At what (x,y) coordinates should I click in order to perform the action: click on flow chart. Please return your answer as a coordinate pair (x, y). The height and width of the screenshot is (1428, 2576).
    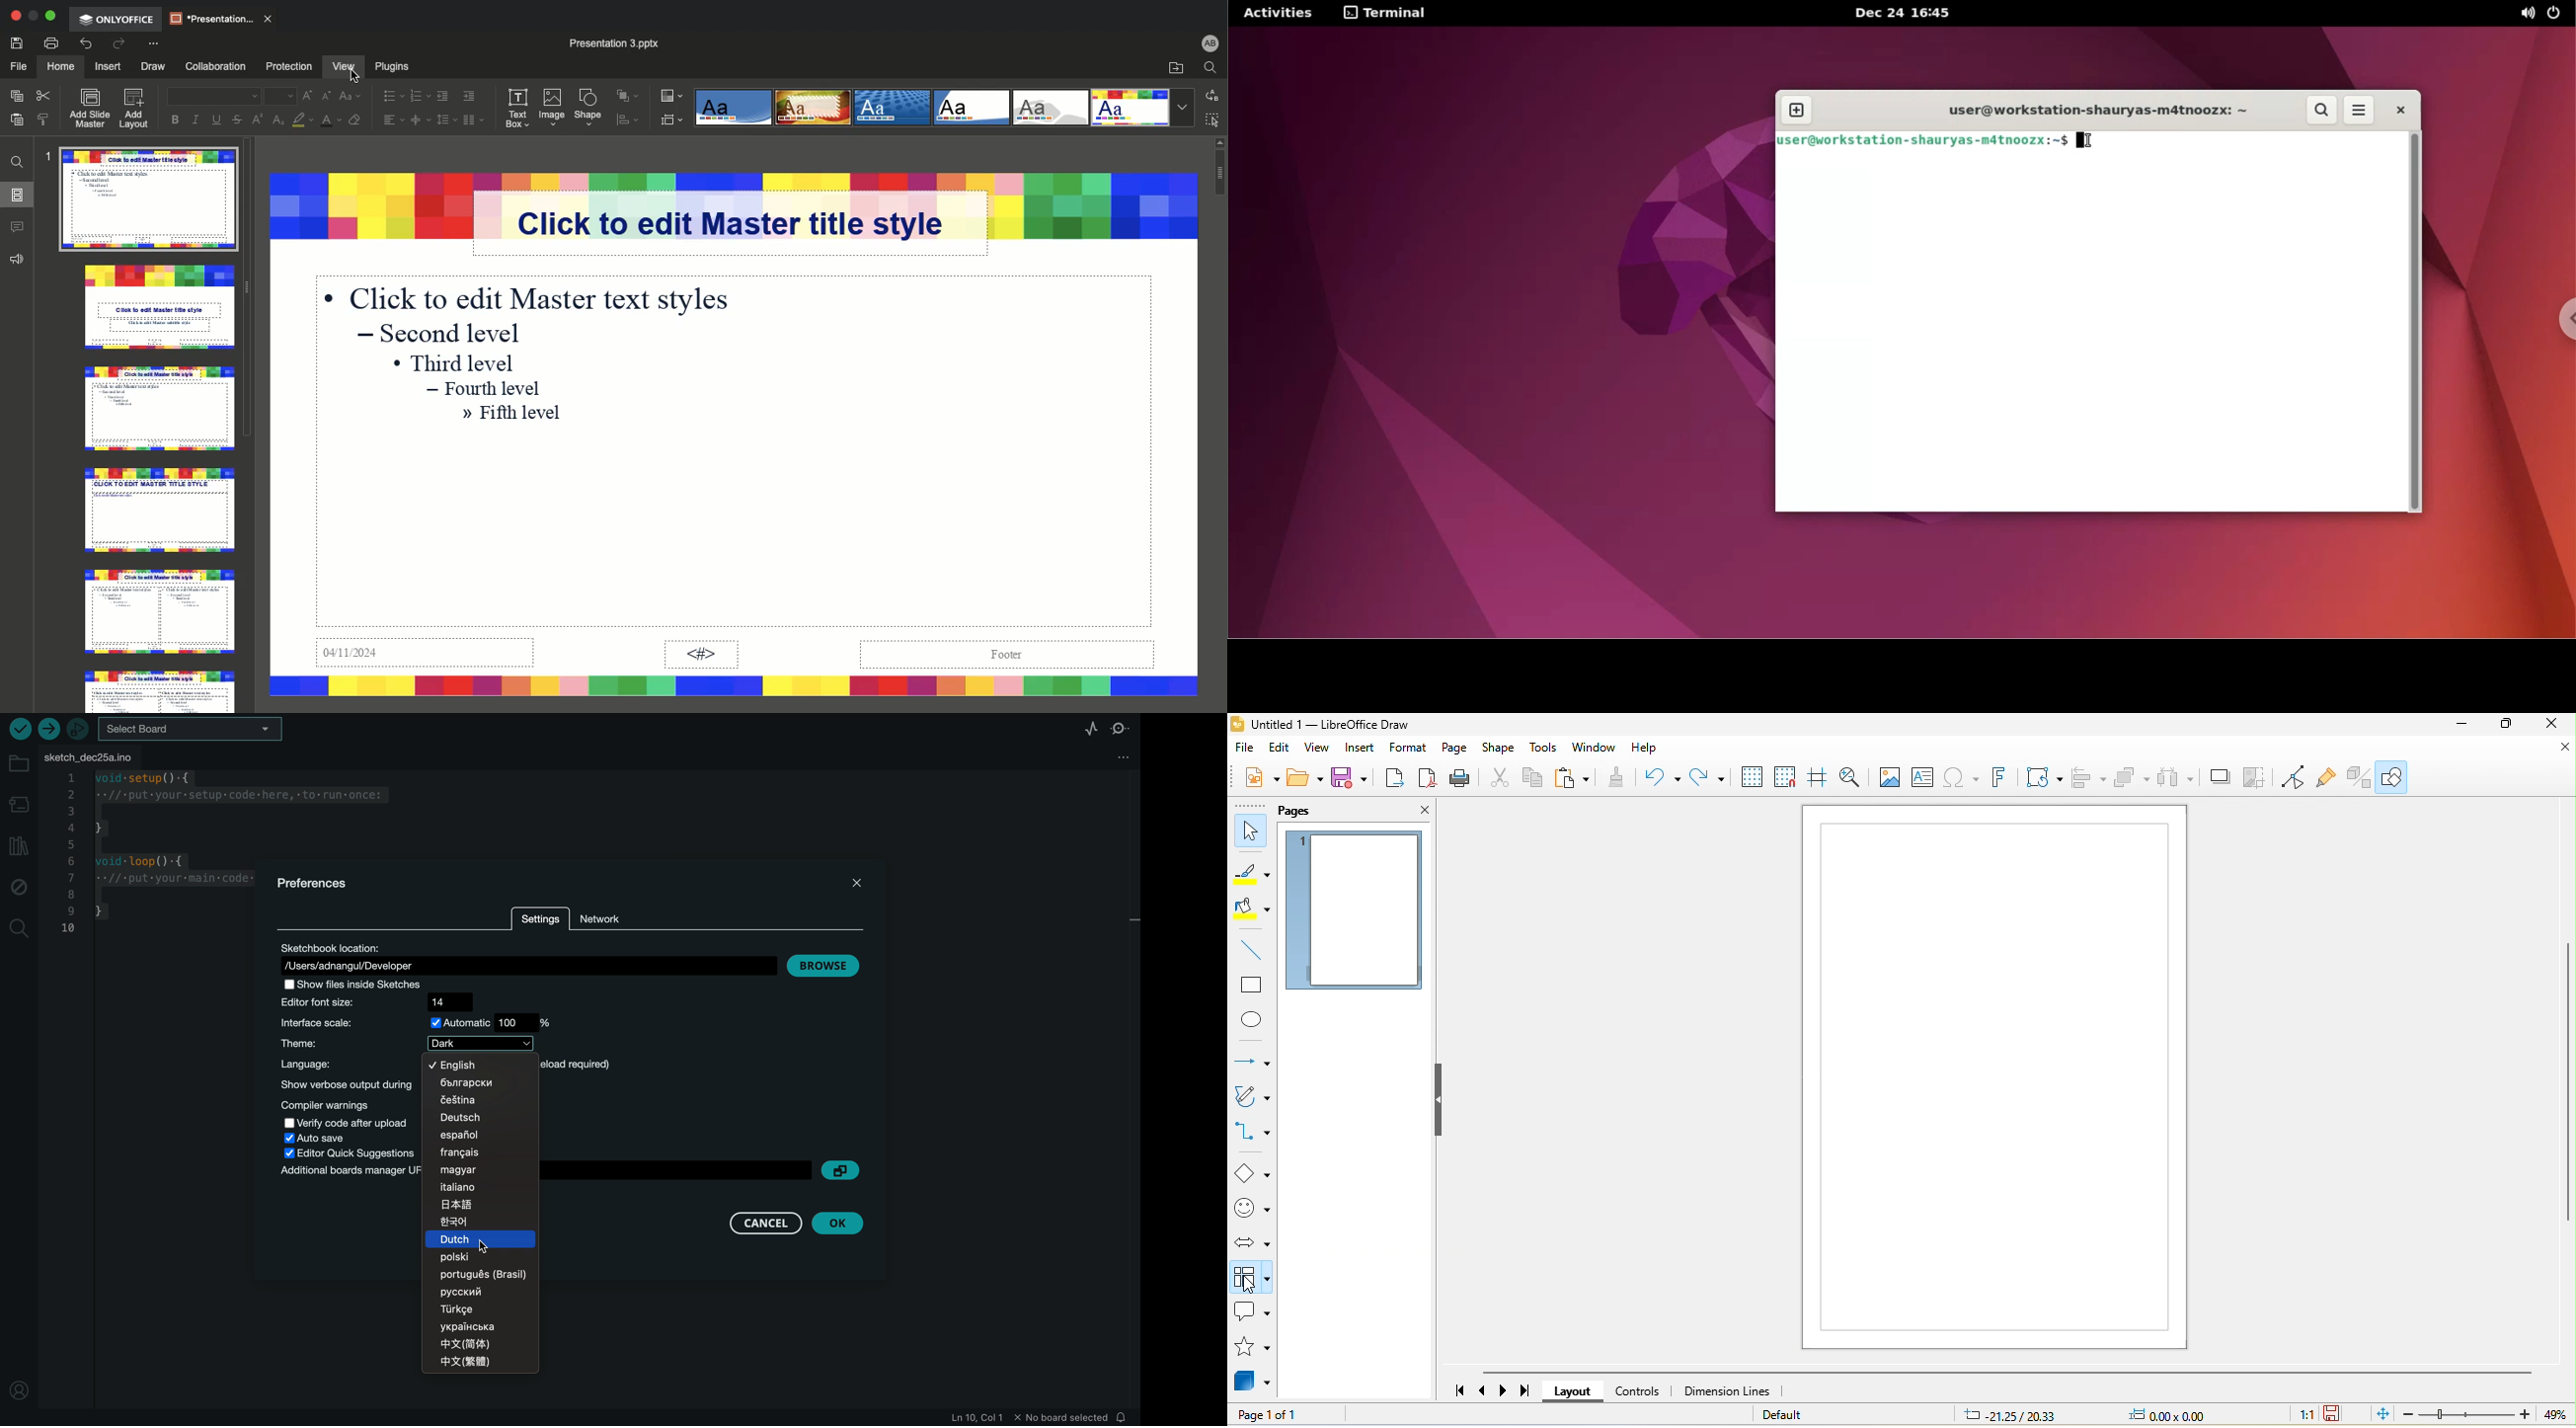
    Looking at the image, I should click on (1253, 1277).